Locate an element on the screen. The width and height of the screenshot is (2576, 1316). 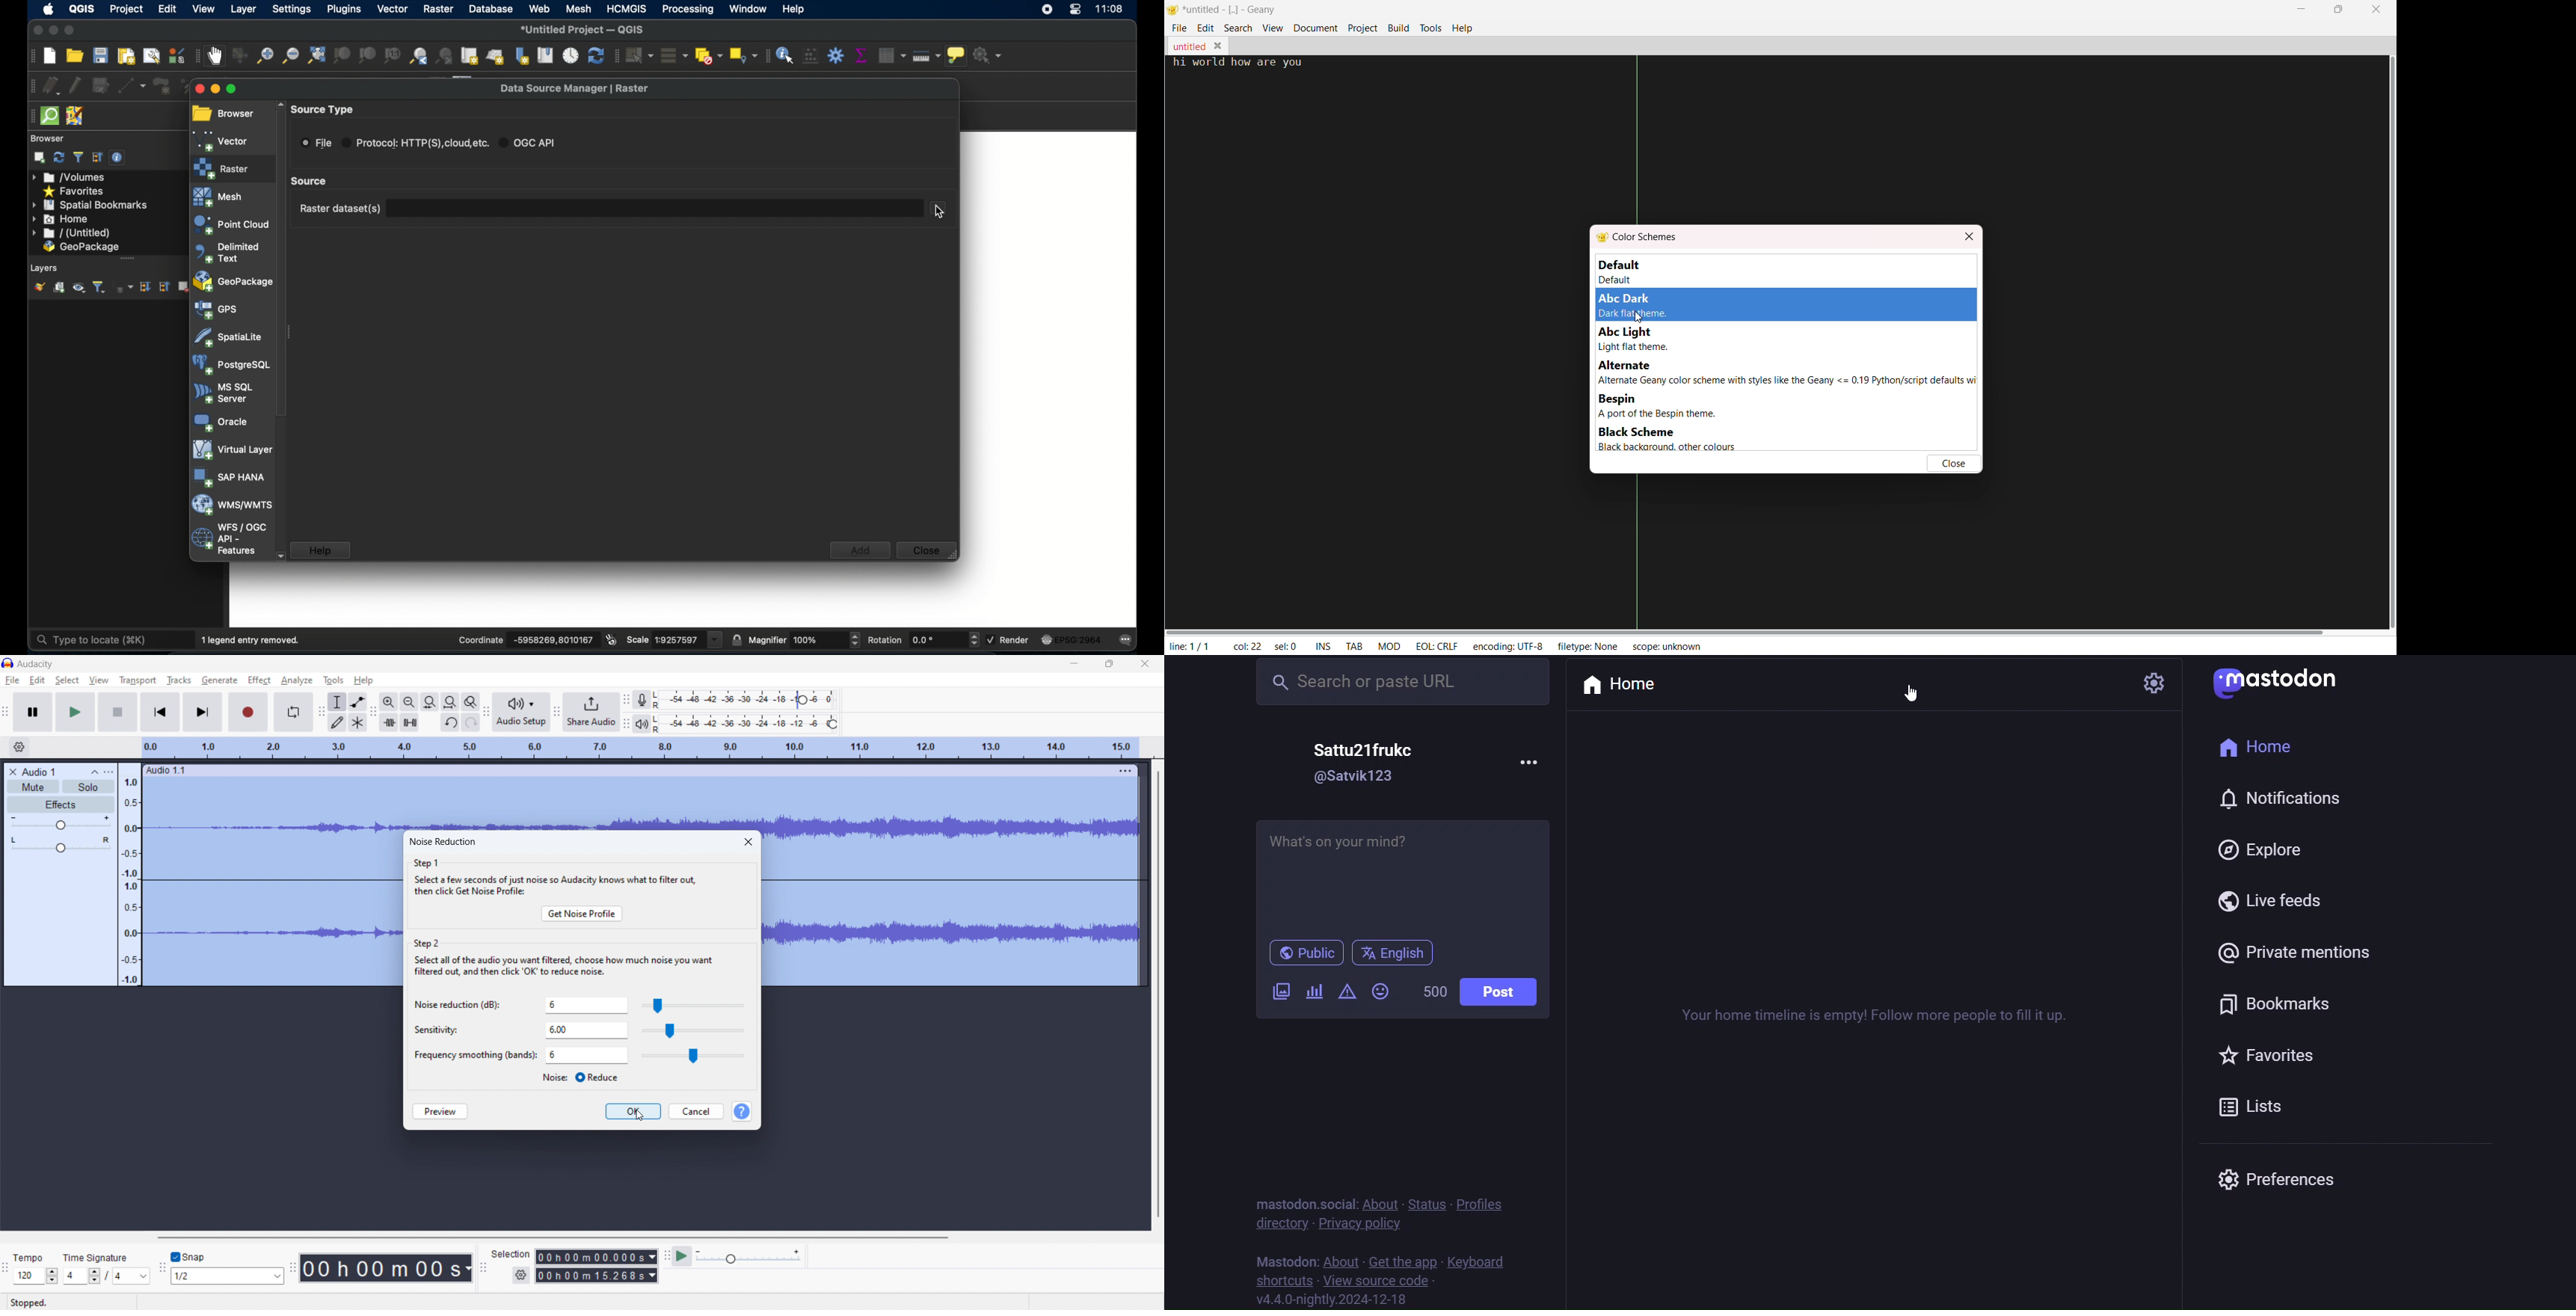
minimize is located at coordinates (213, 87).